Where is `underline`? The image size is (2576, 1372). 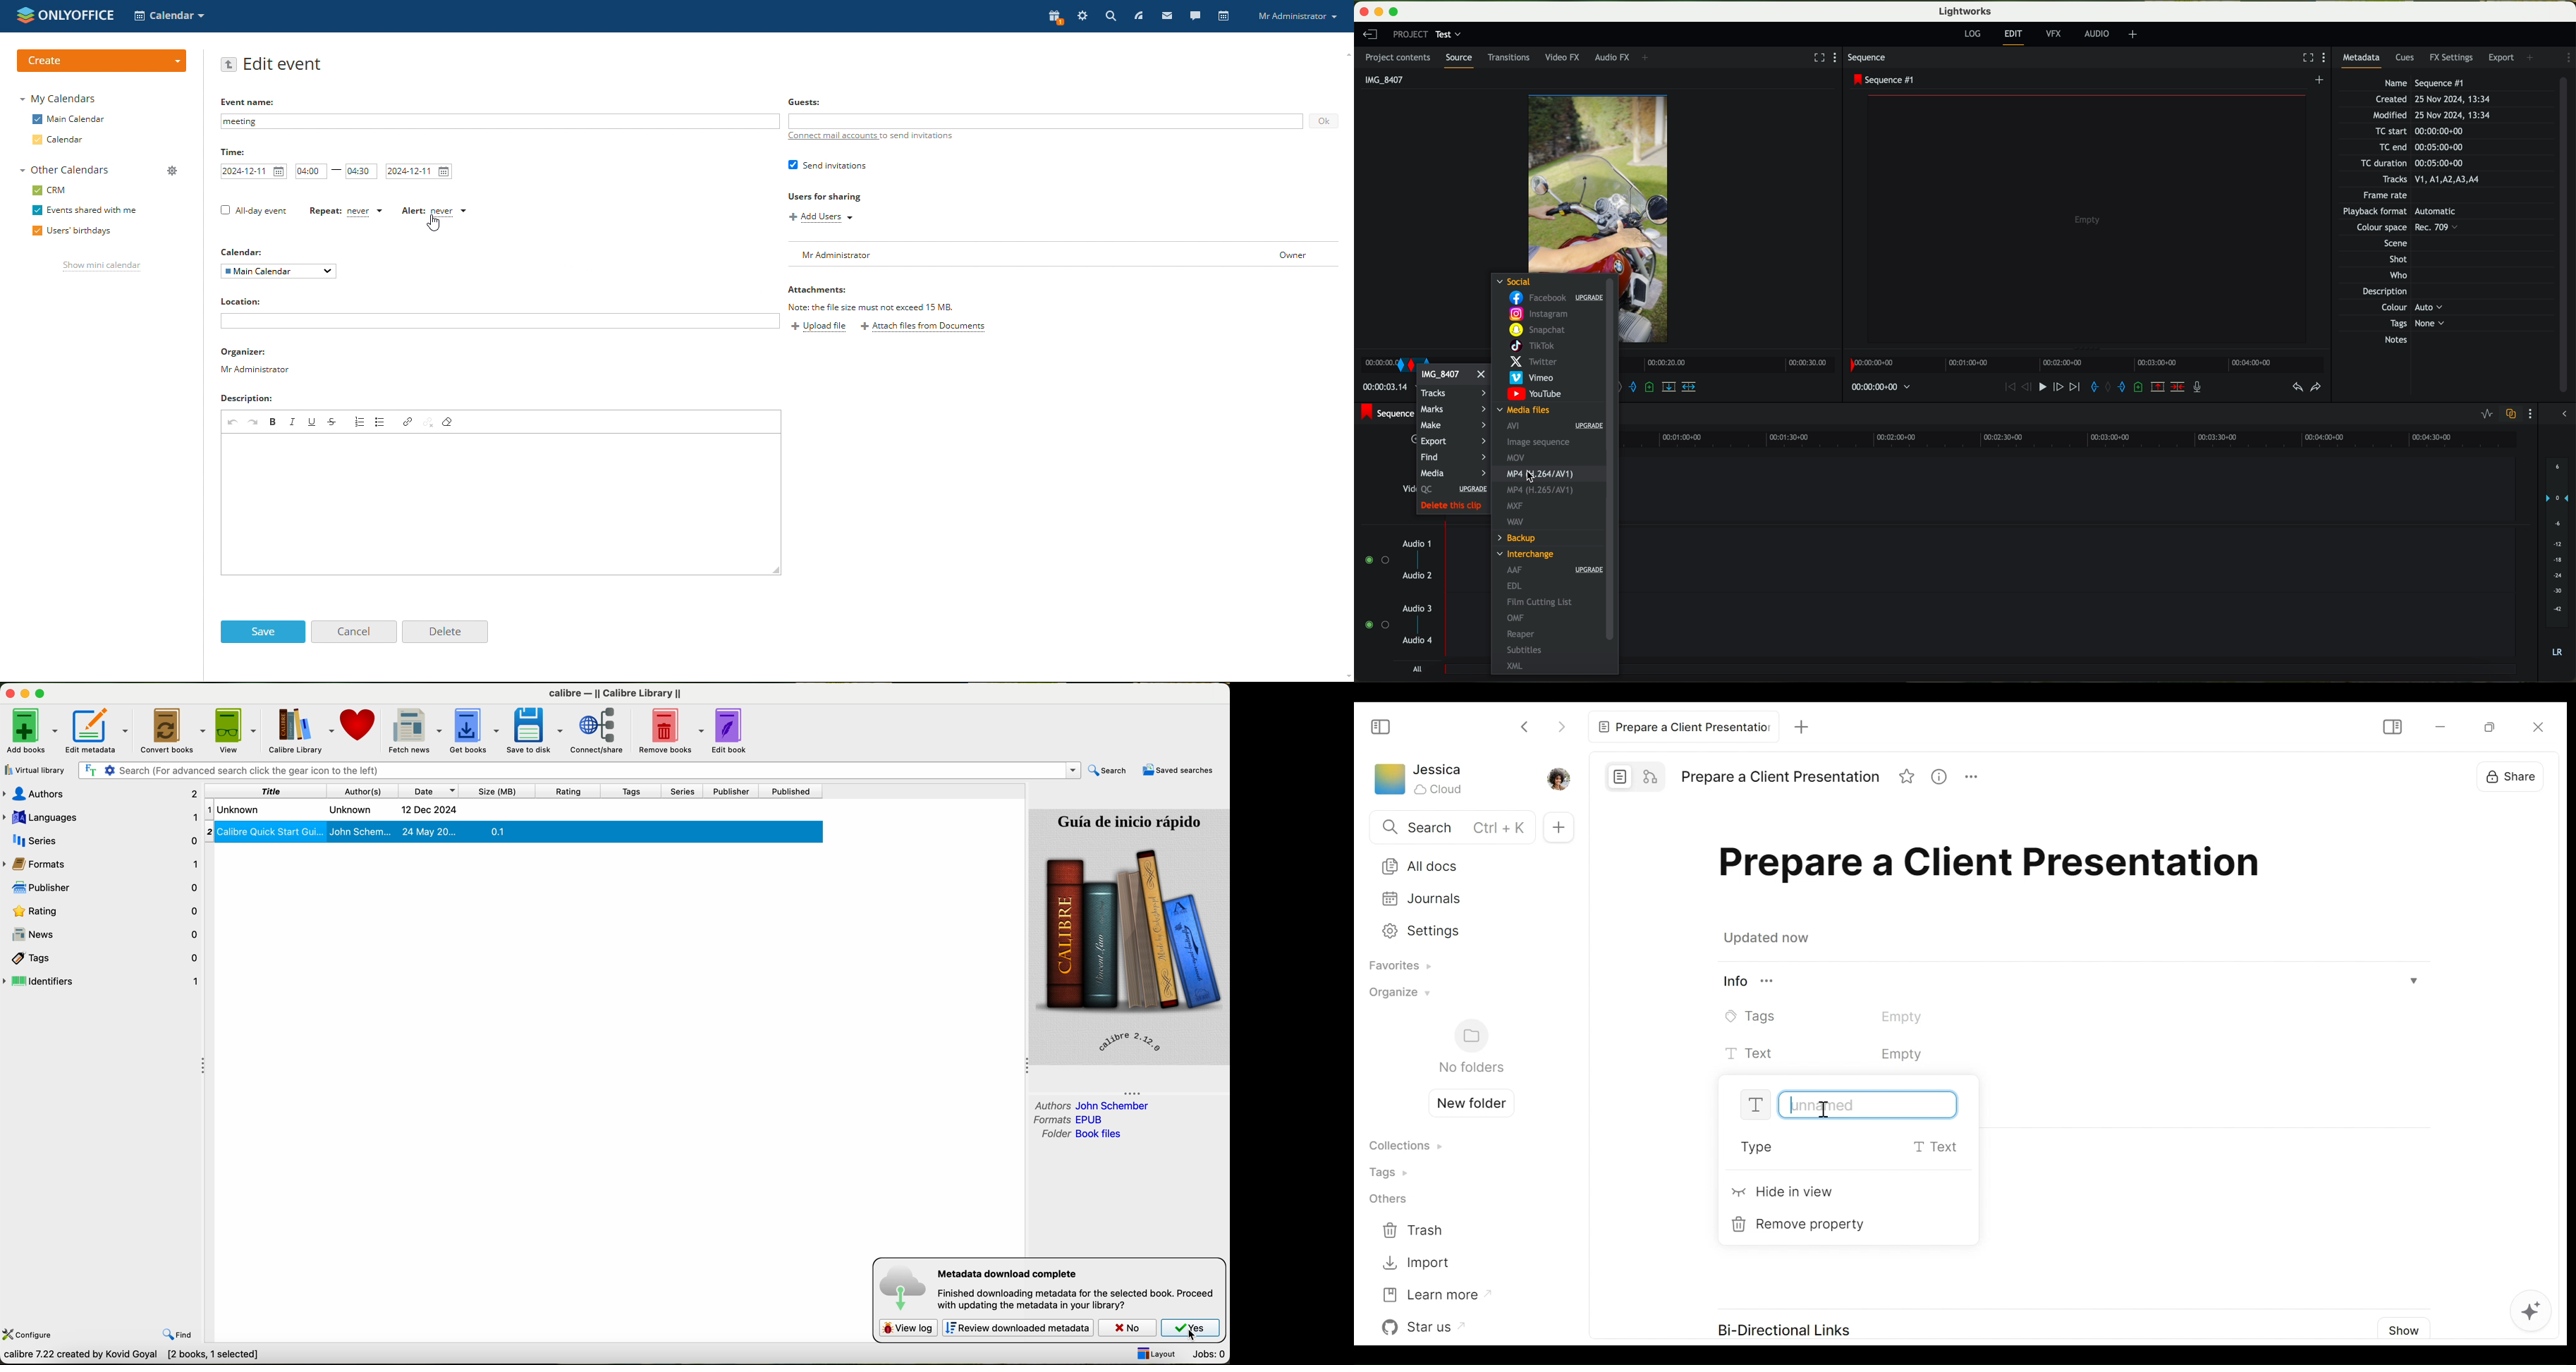 underline is located at coordinates (312, 421).